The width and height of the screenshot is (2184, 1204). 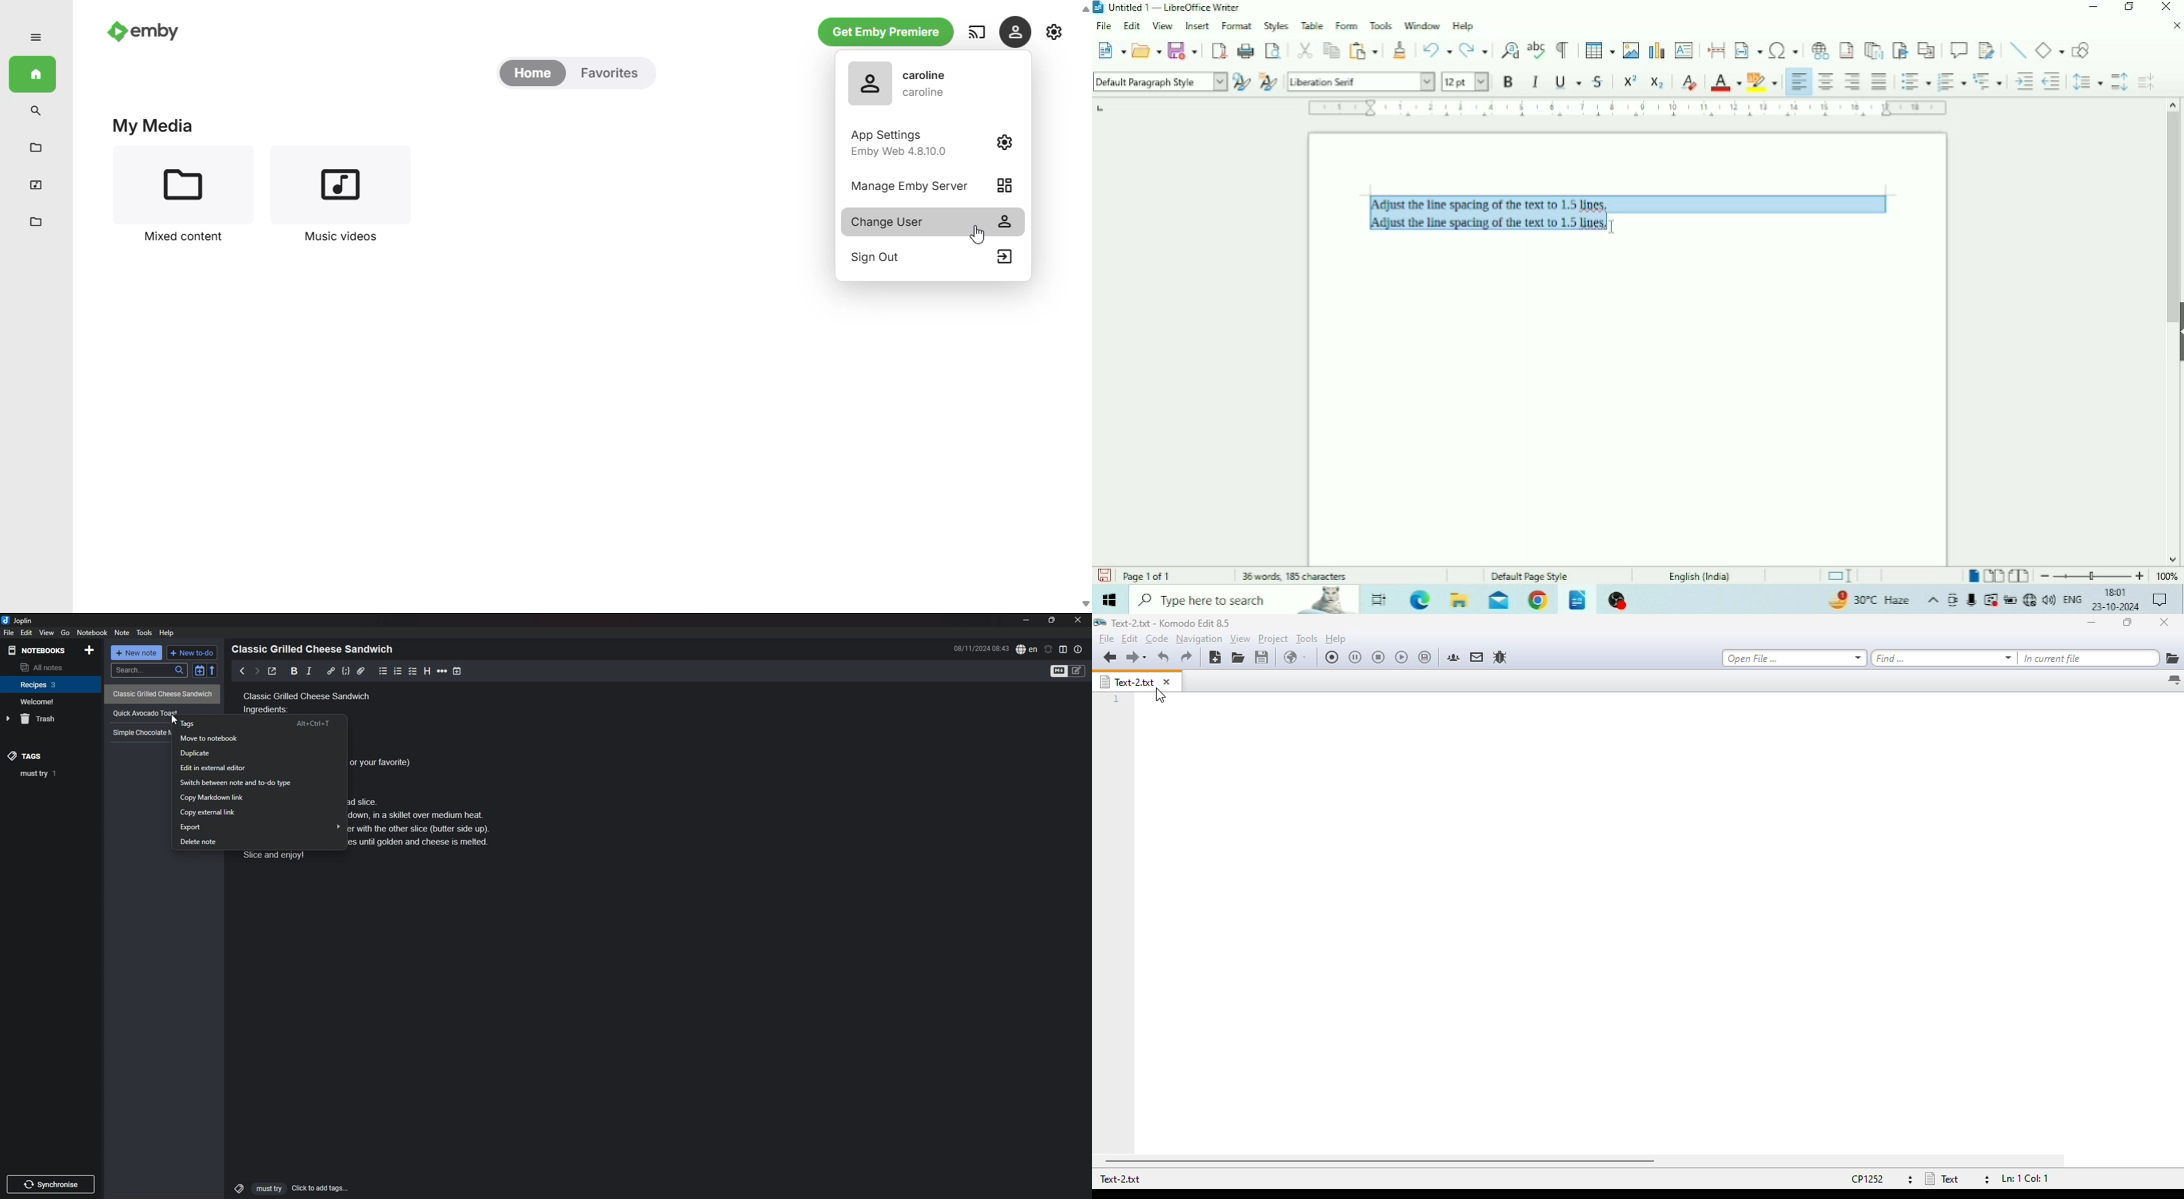 I want to click on toggle editor layout, so click(x=1064, y=649).